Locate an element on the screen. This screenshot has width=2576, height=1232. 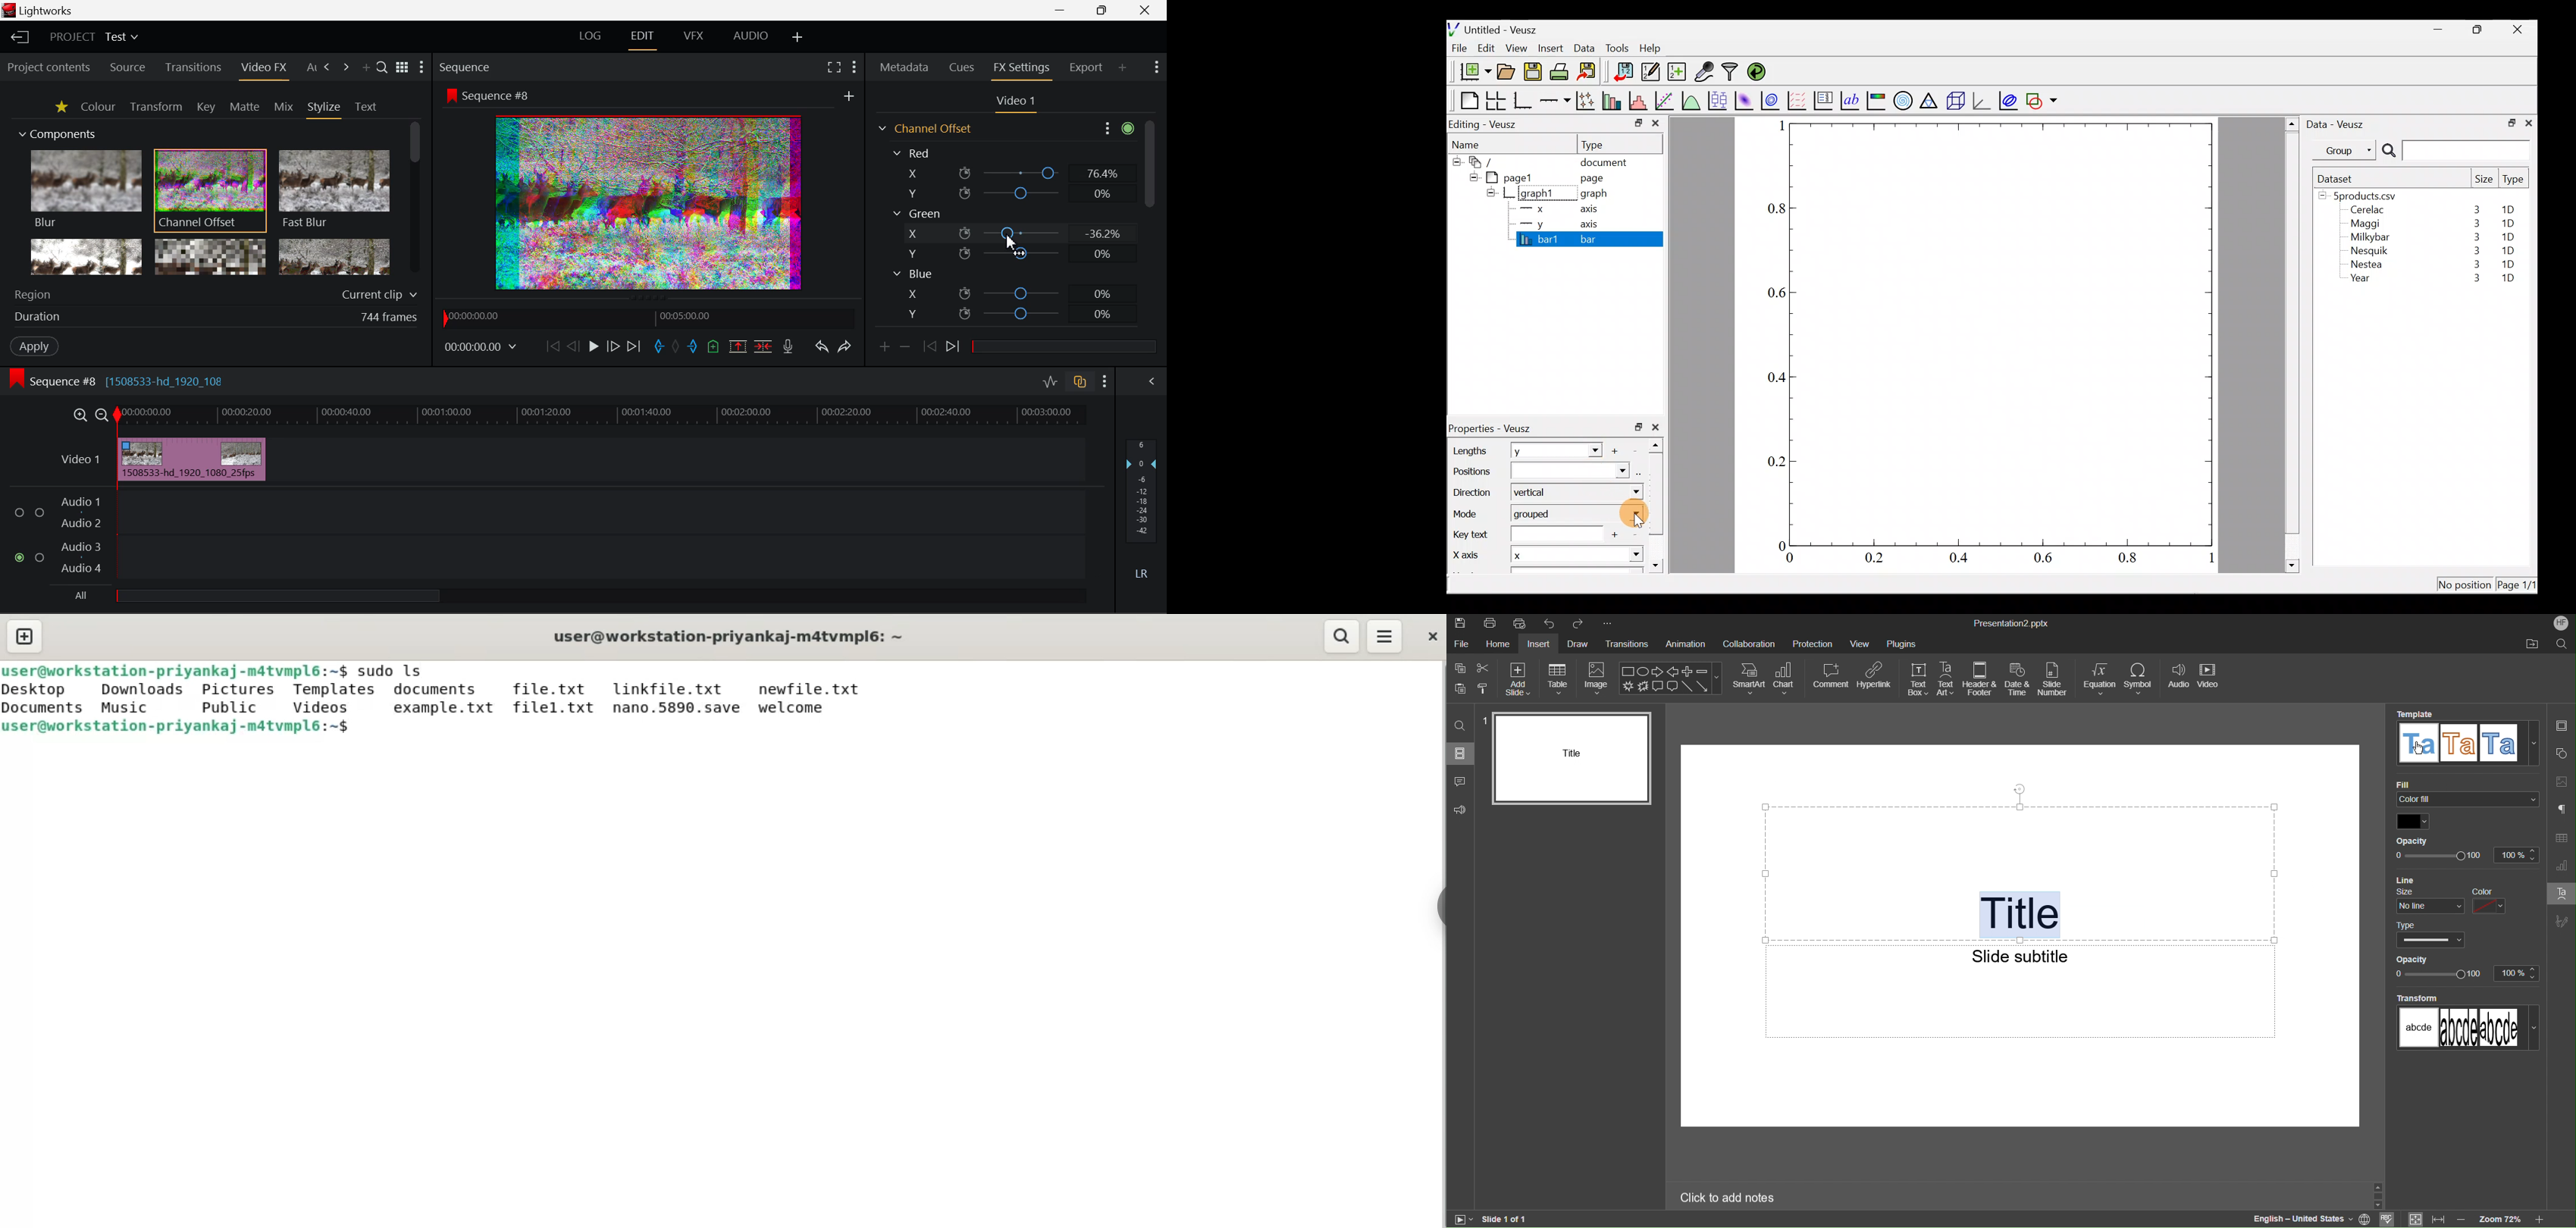
Show Settings is located at coordinates (1117, 129).